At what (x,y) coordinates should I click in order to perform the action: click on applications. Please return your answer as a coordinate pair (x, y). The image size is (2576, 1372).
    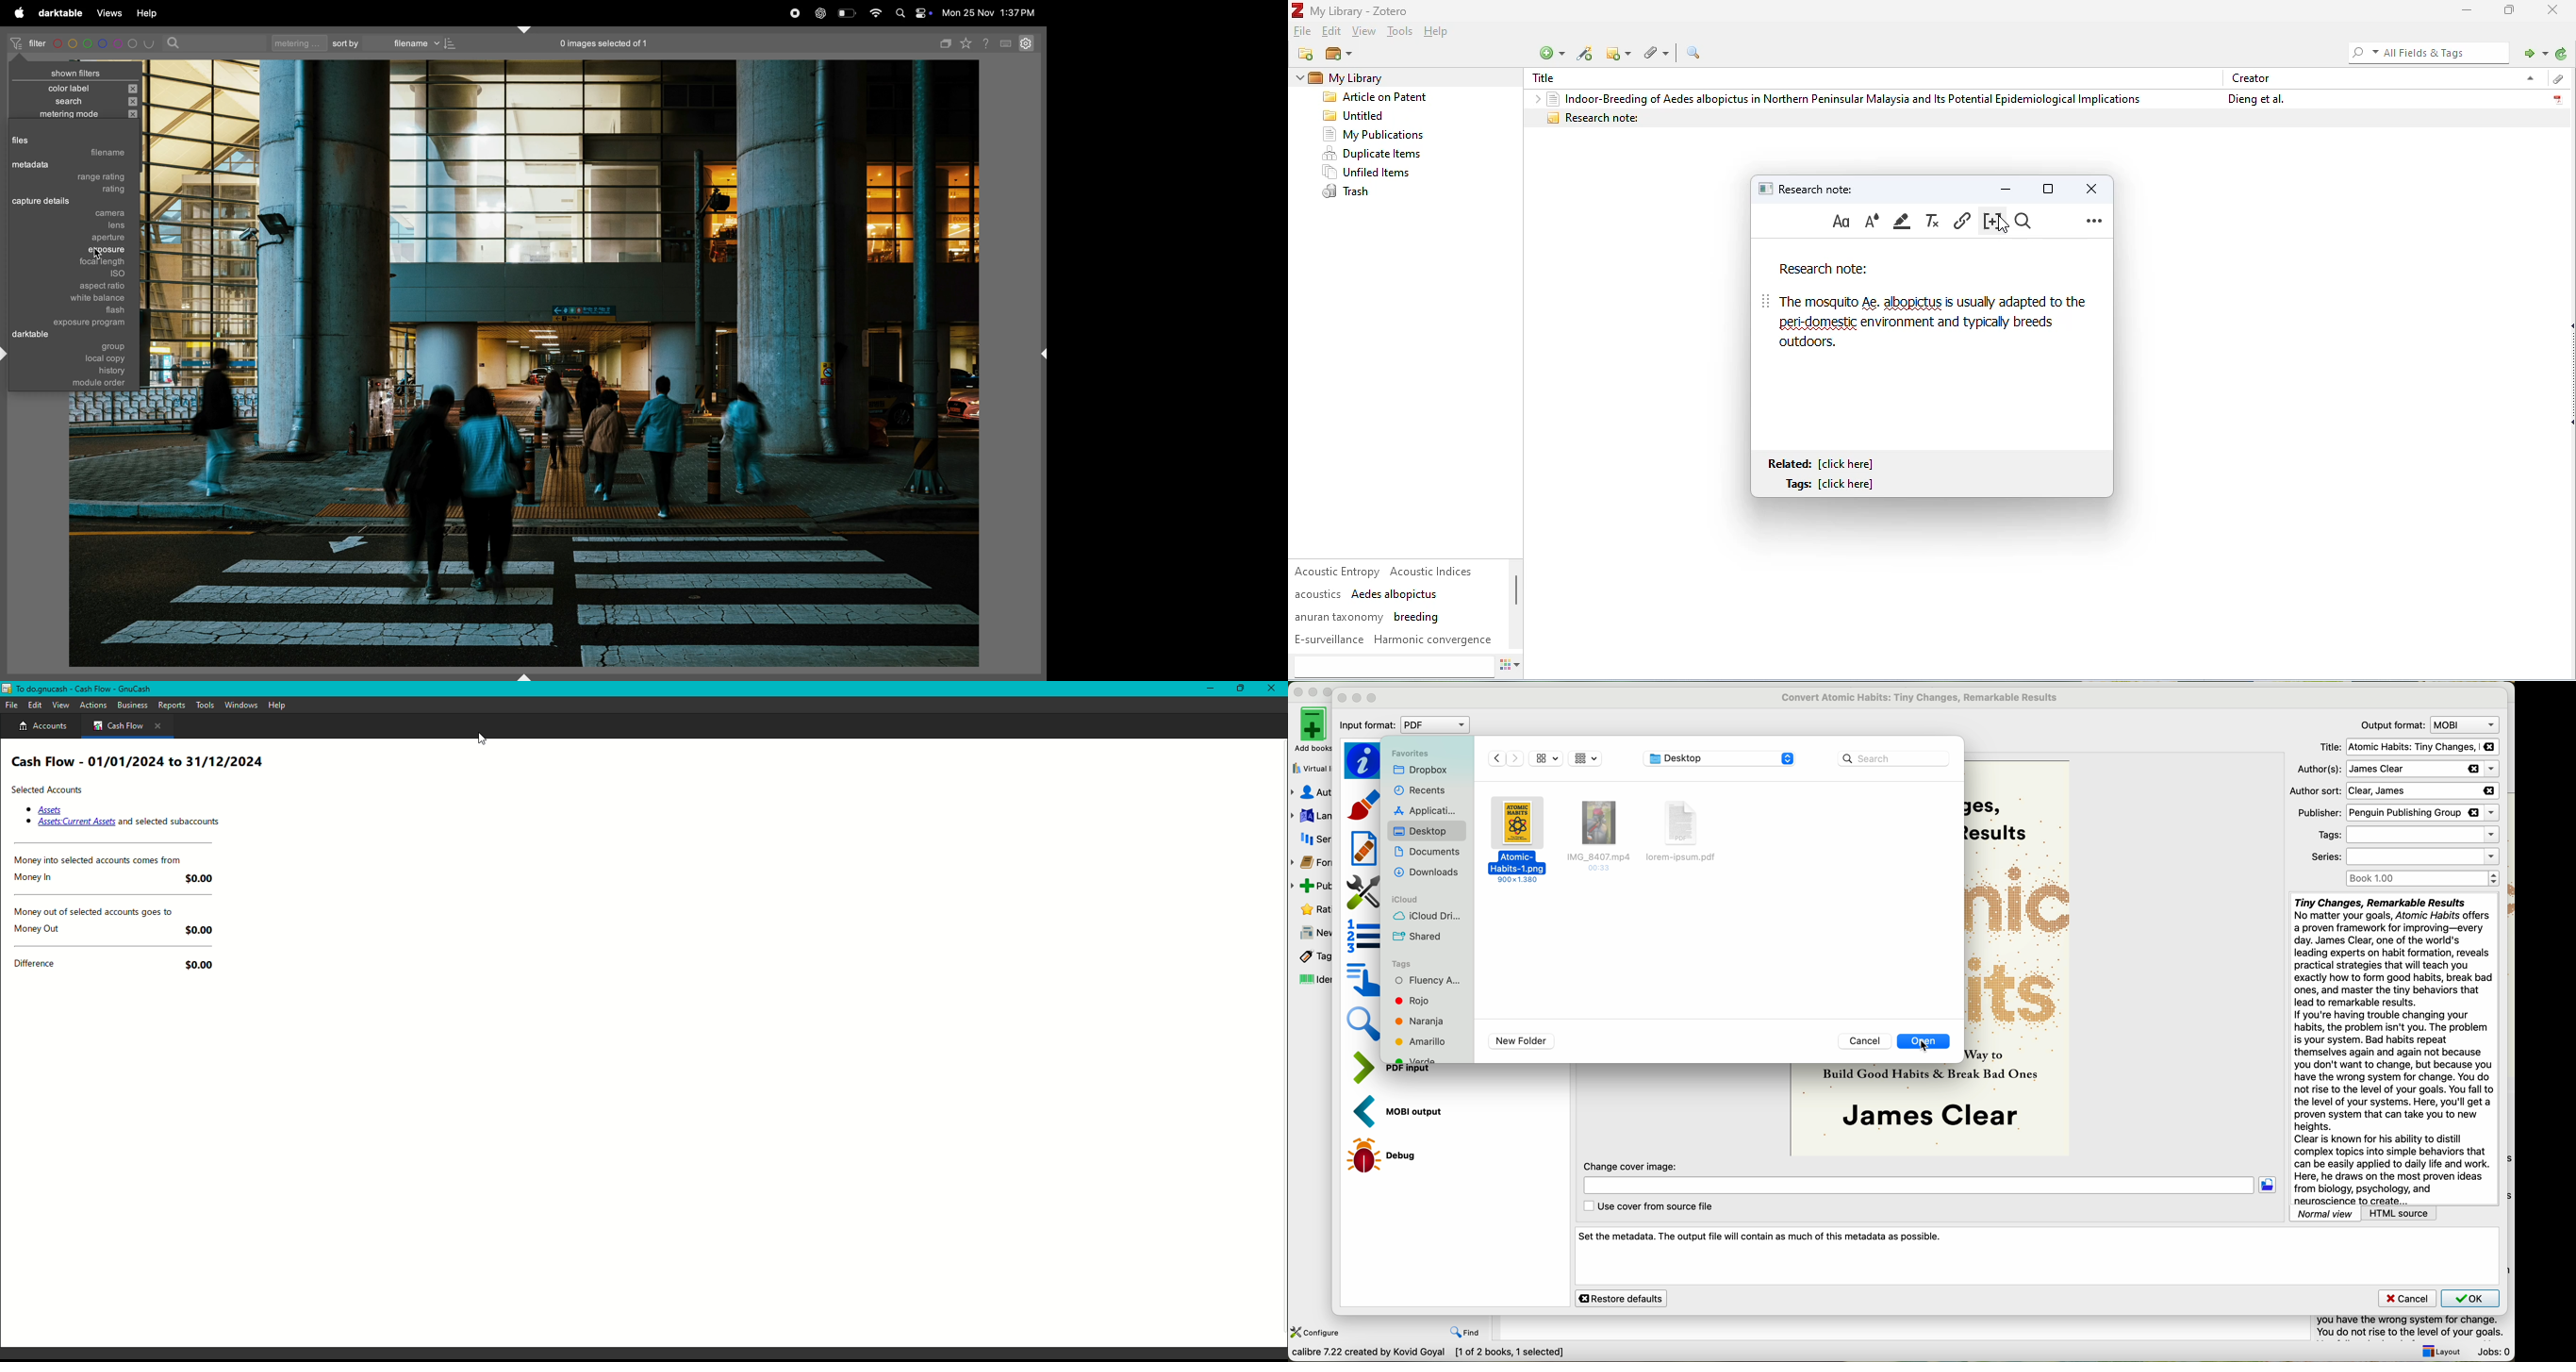
    Looking at the image, I should click on (1428, 810).